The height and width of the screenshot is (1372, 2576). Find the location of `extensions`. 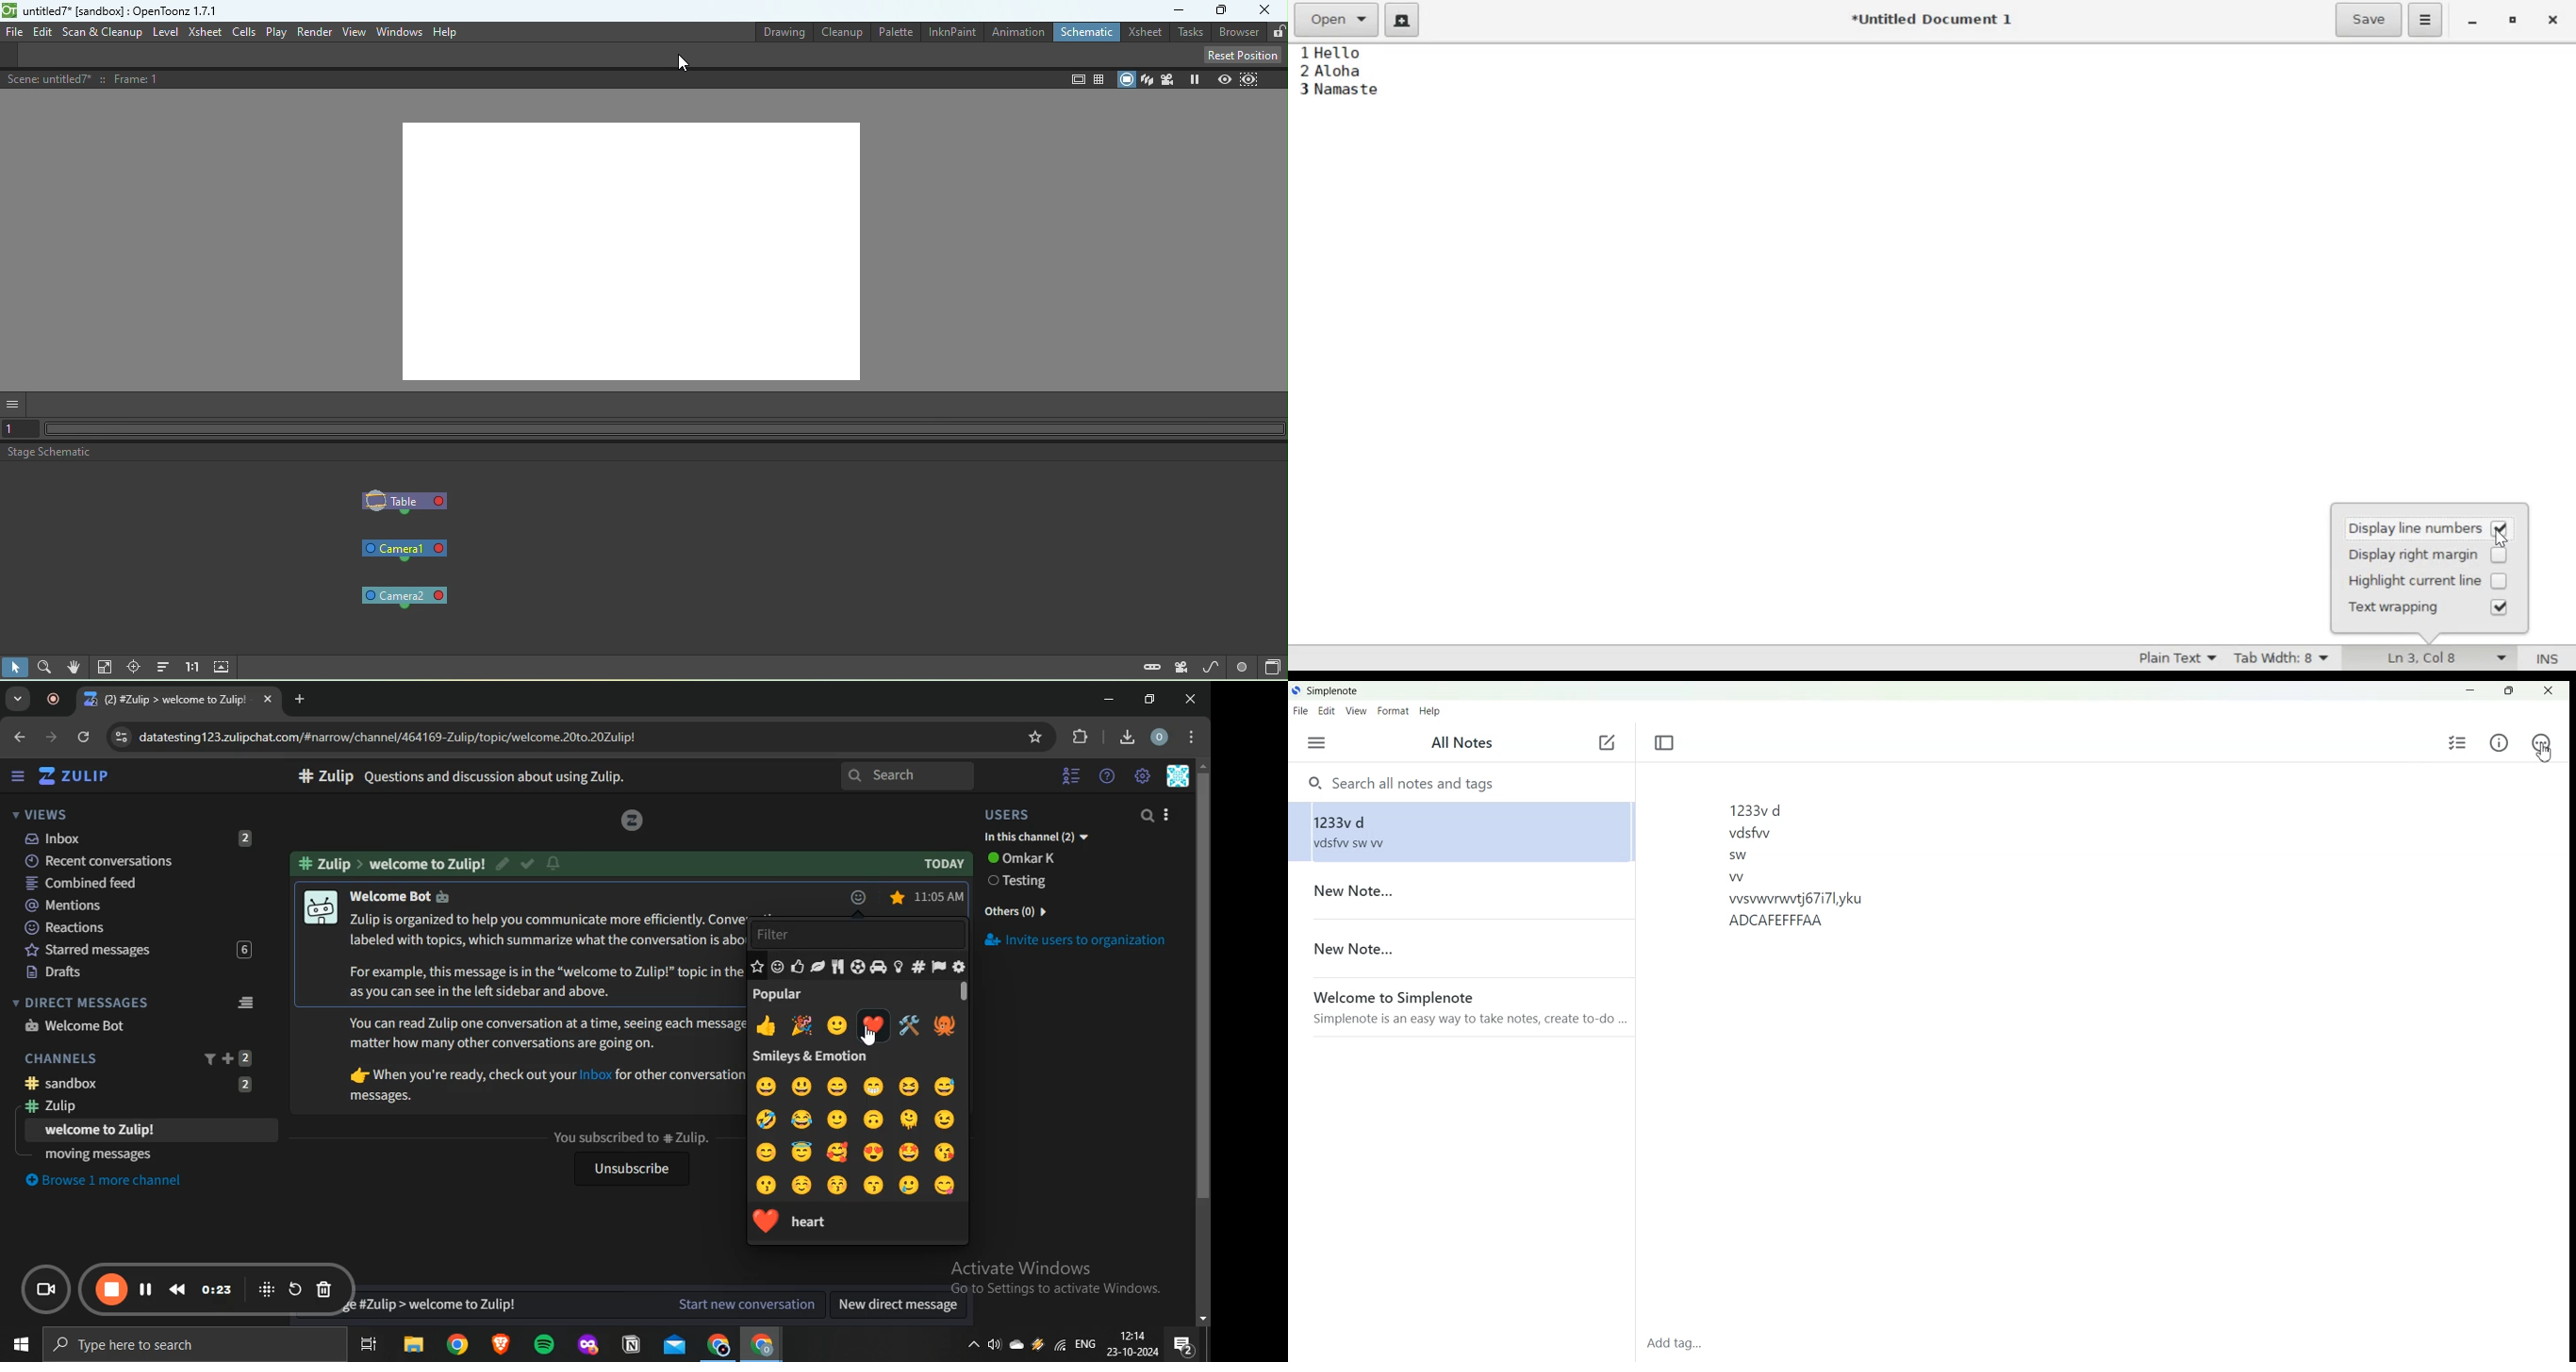

extensions is located at coordinates (1081, 737).